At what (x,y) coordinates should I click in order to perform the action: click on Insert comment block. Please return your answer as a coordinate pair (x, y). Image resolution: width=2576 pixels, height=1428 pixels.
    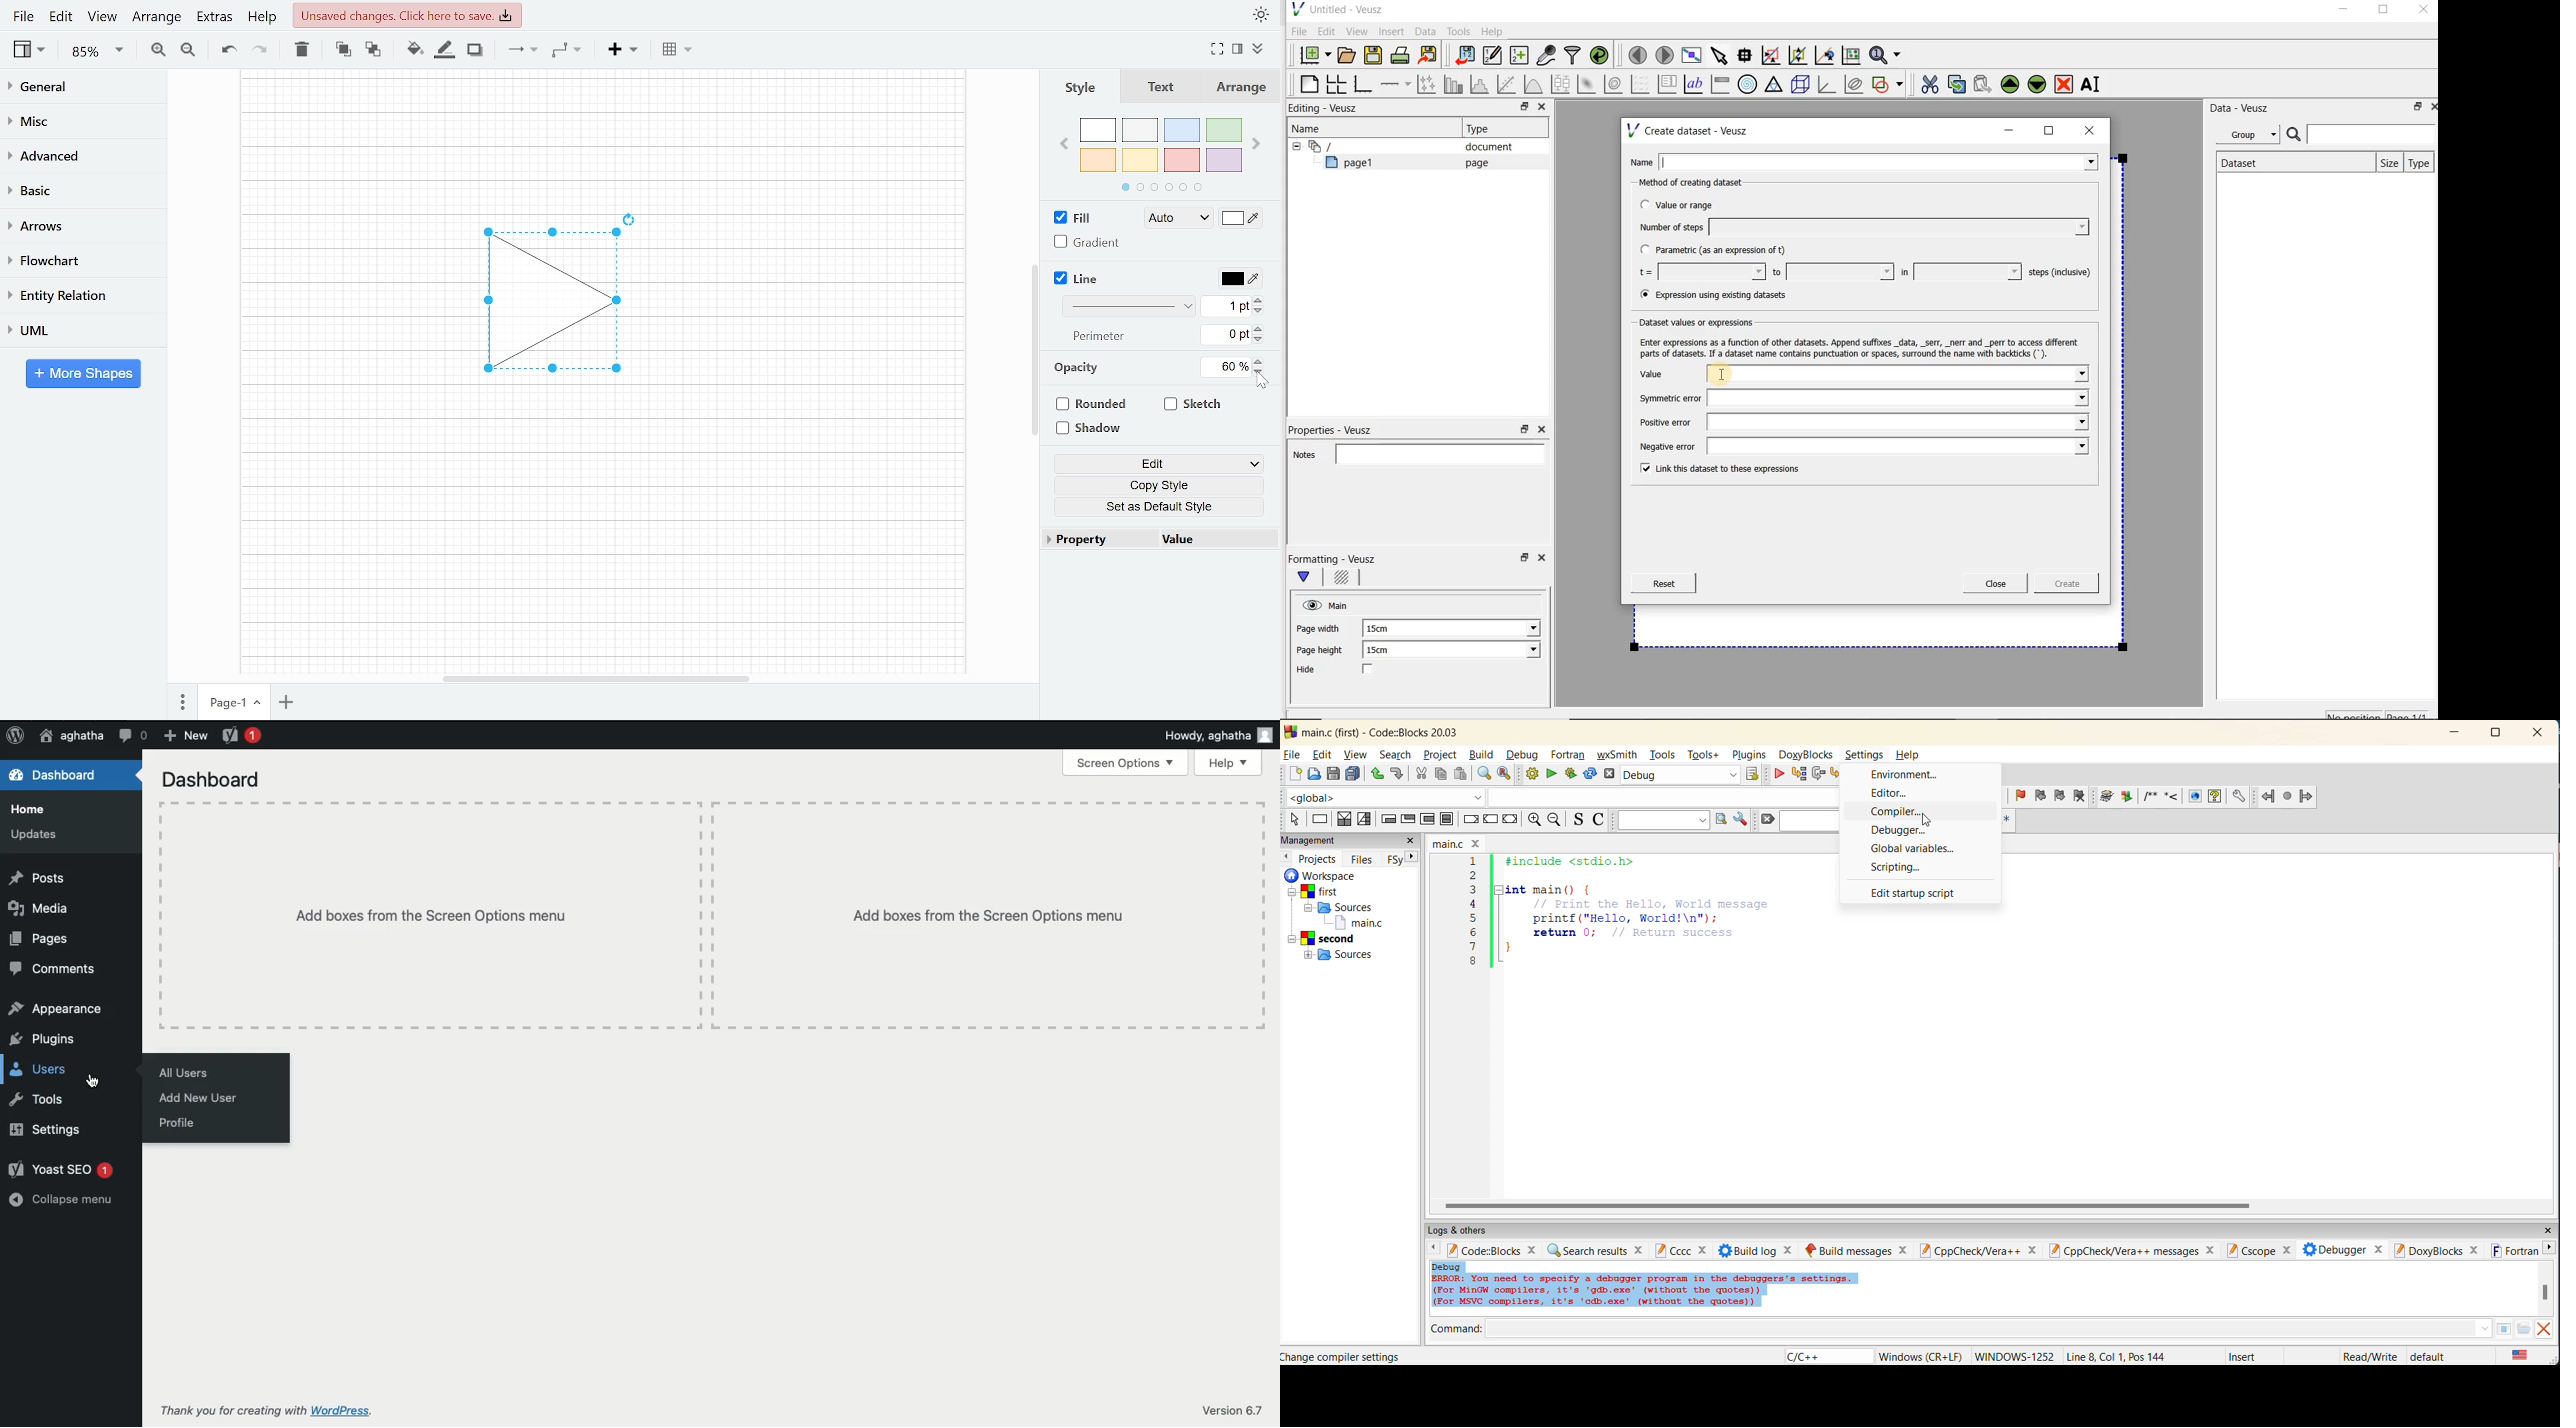
    Looking at the image, I should click on (2148, 800).